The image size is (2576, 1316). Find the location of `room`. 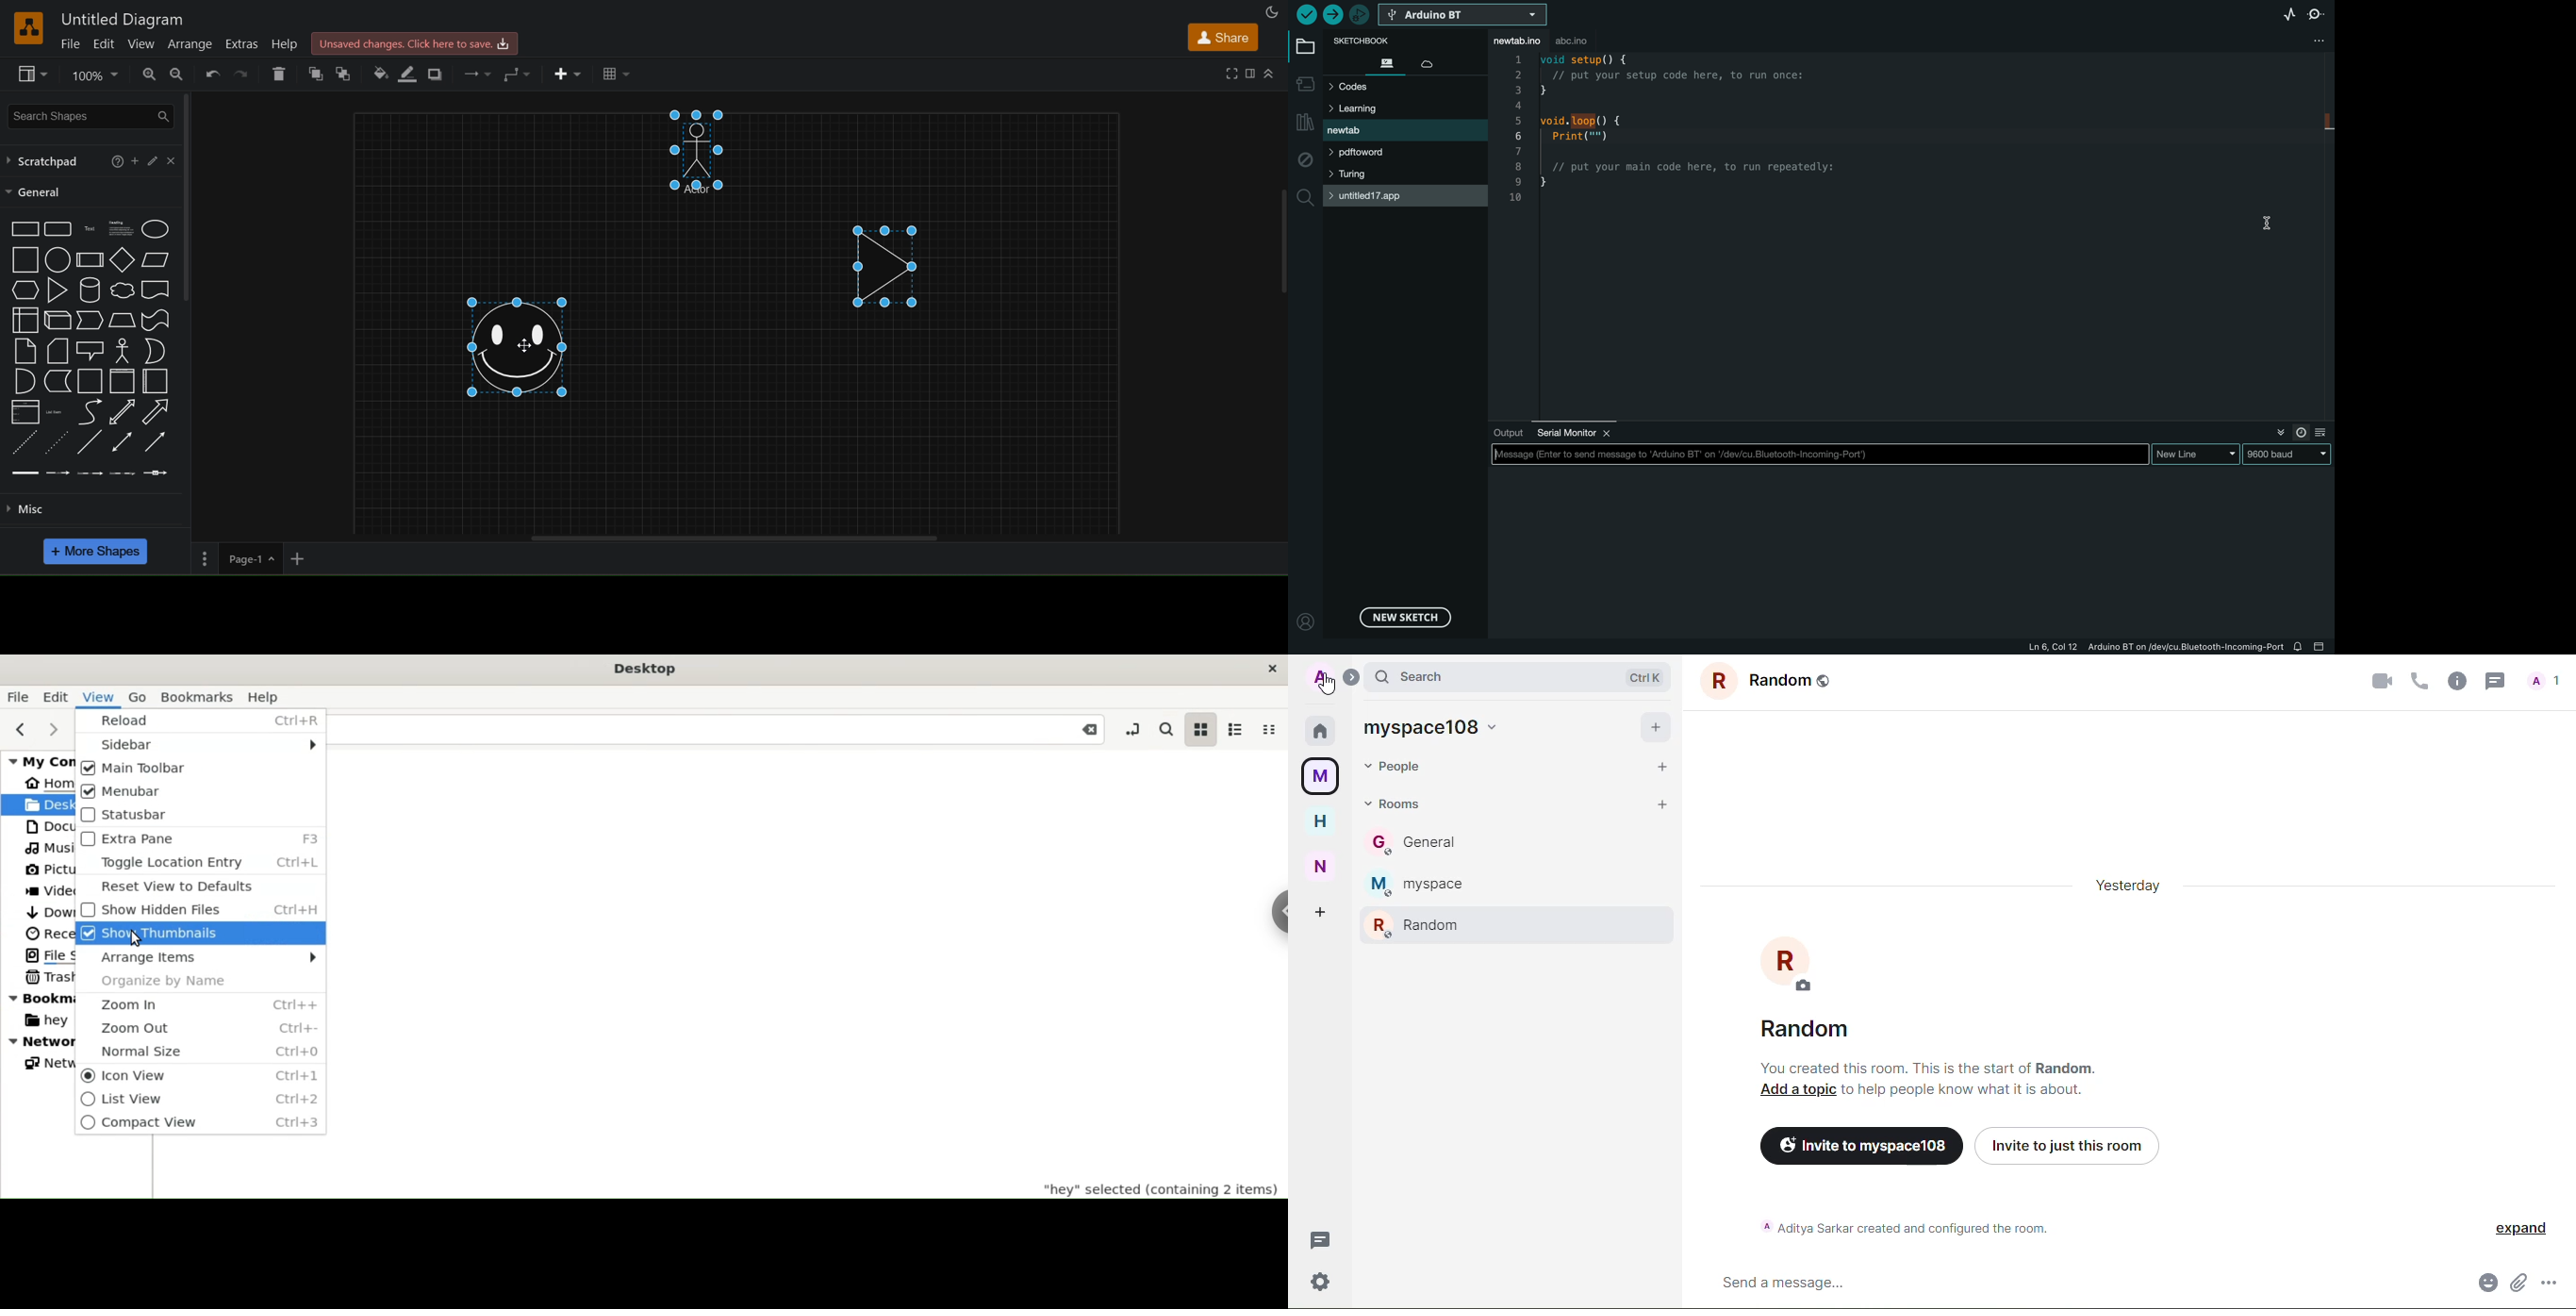

room is located at coordinates (1415, 842).